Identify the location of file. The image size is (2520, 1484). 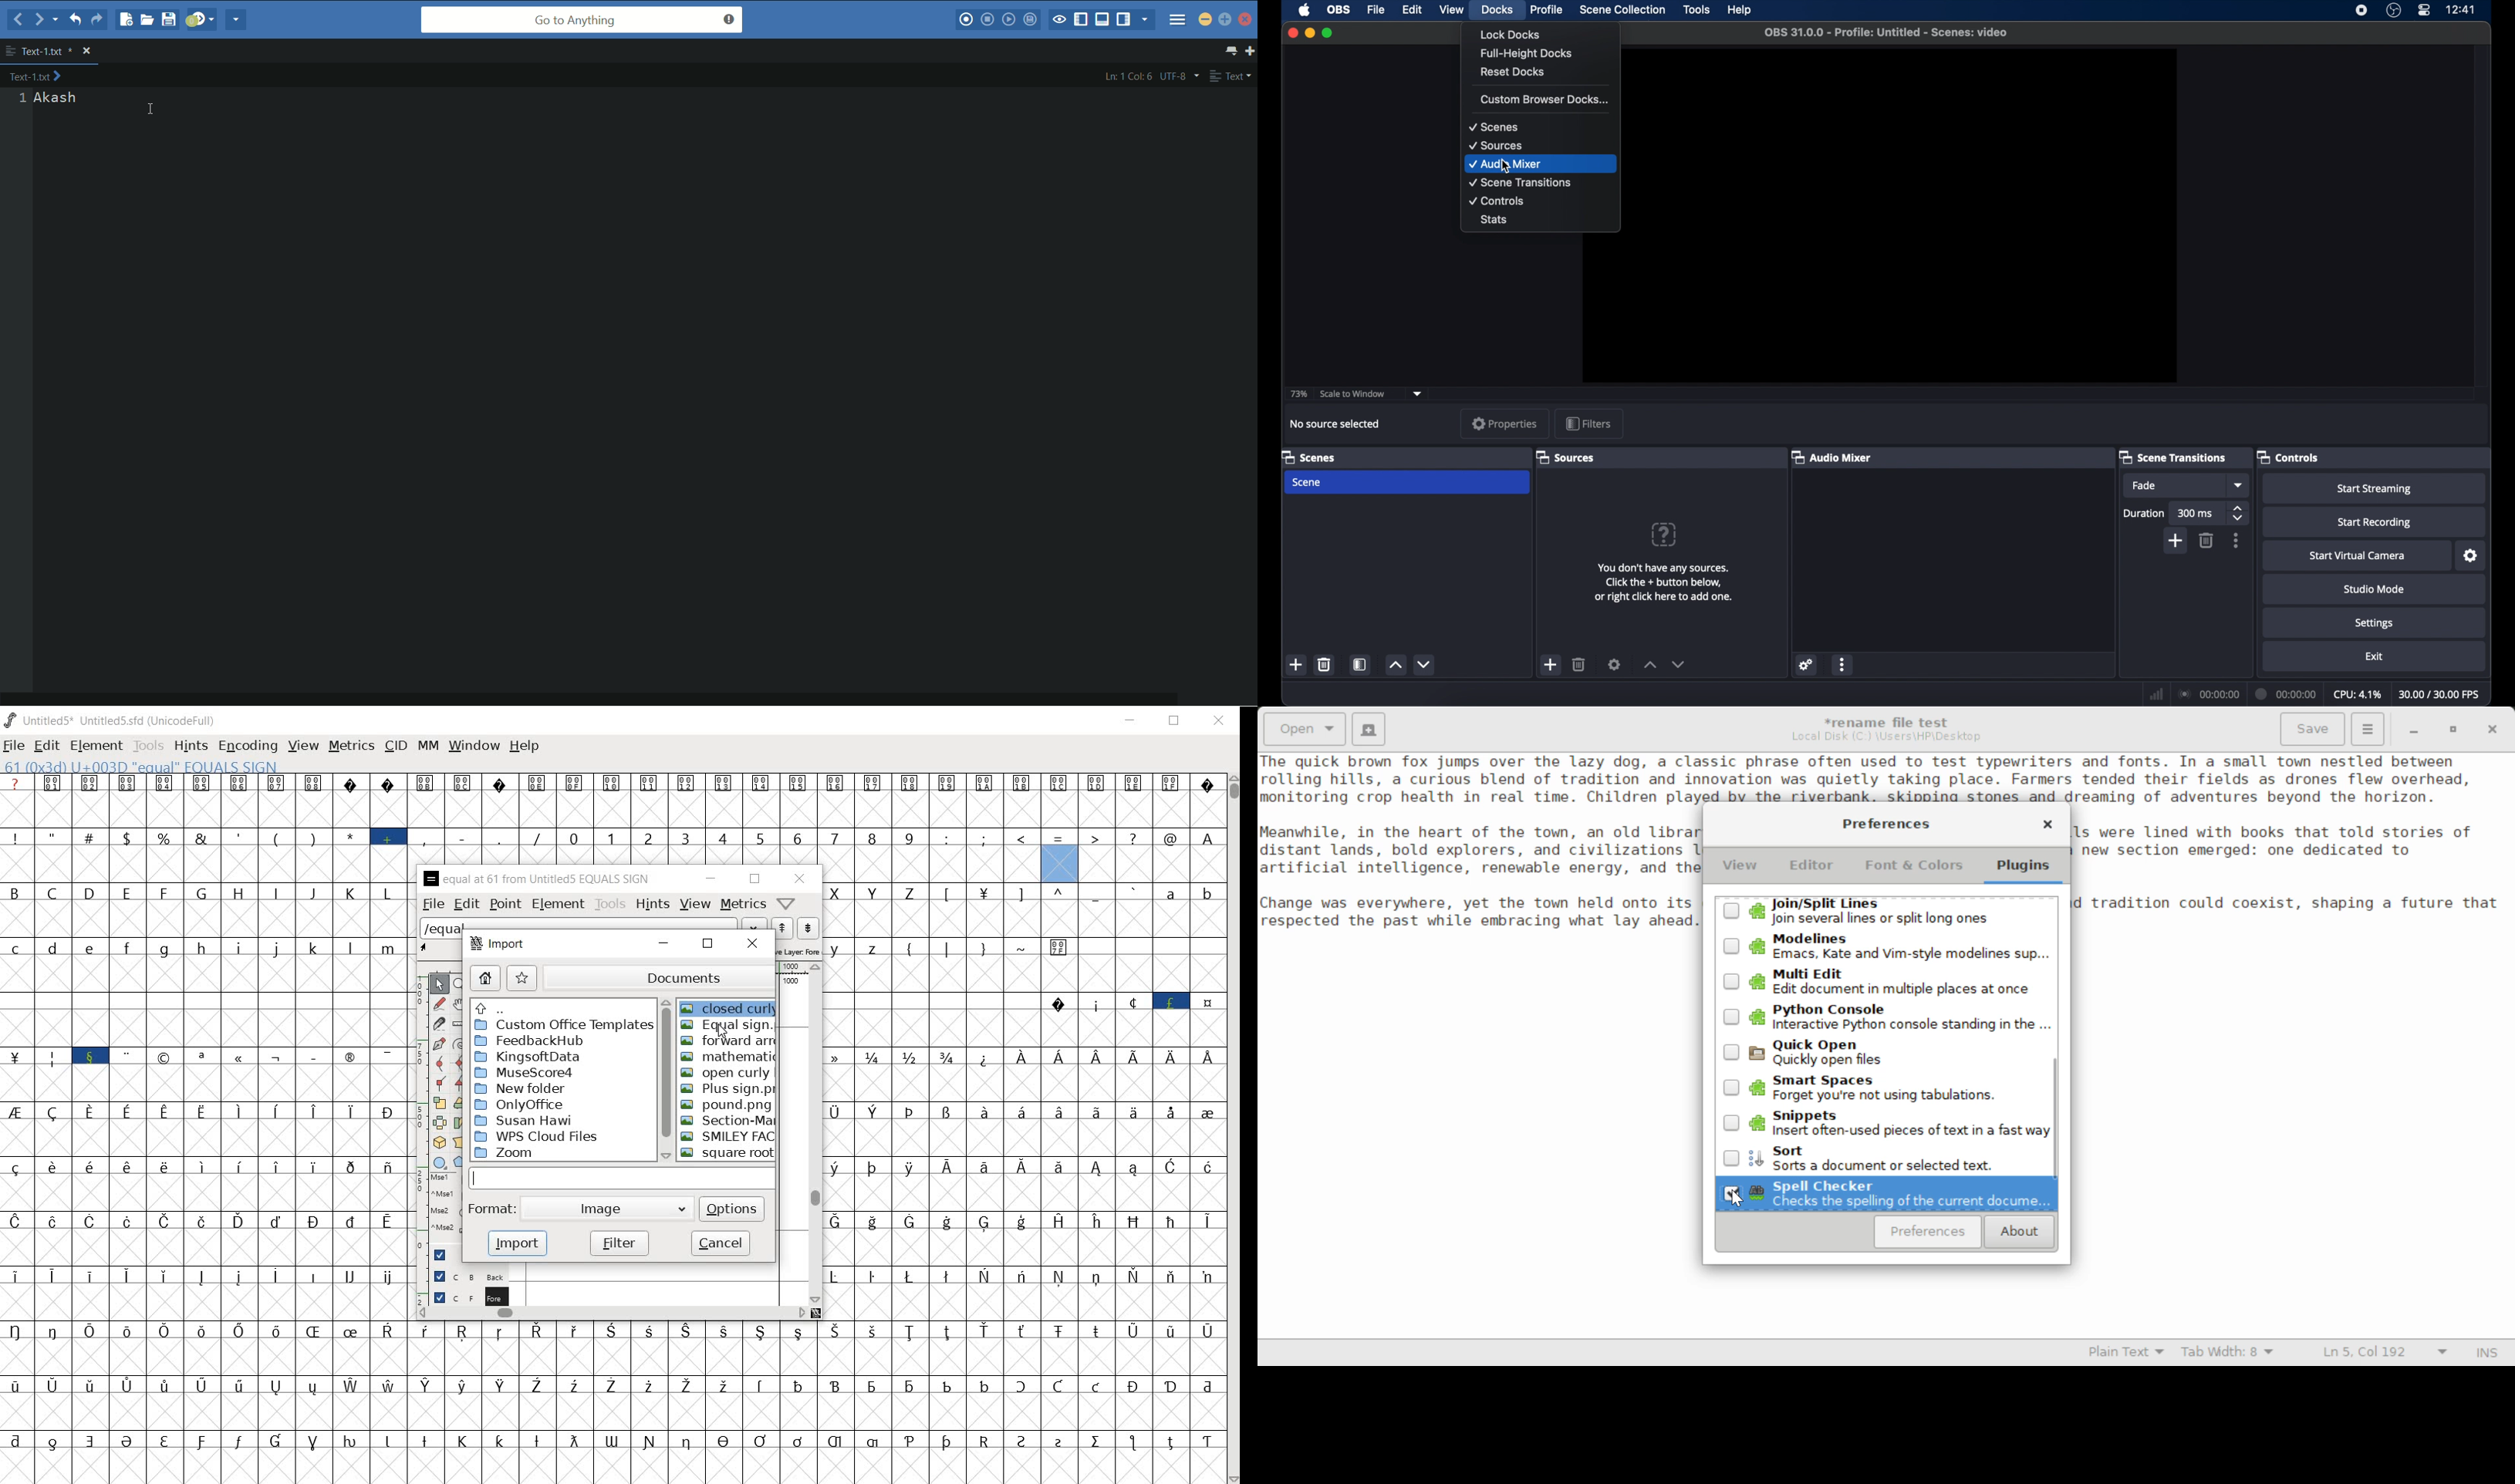
(1376, 9).